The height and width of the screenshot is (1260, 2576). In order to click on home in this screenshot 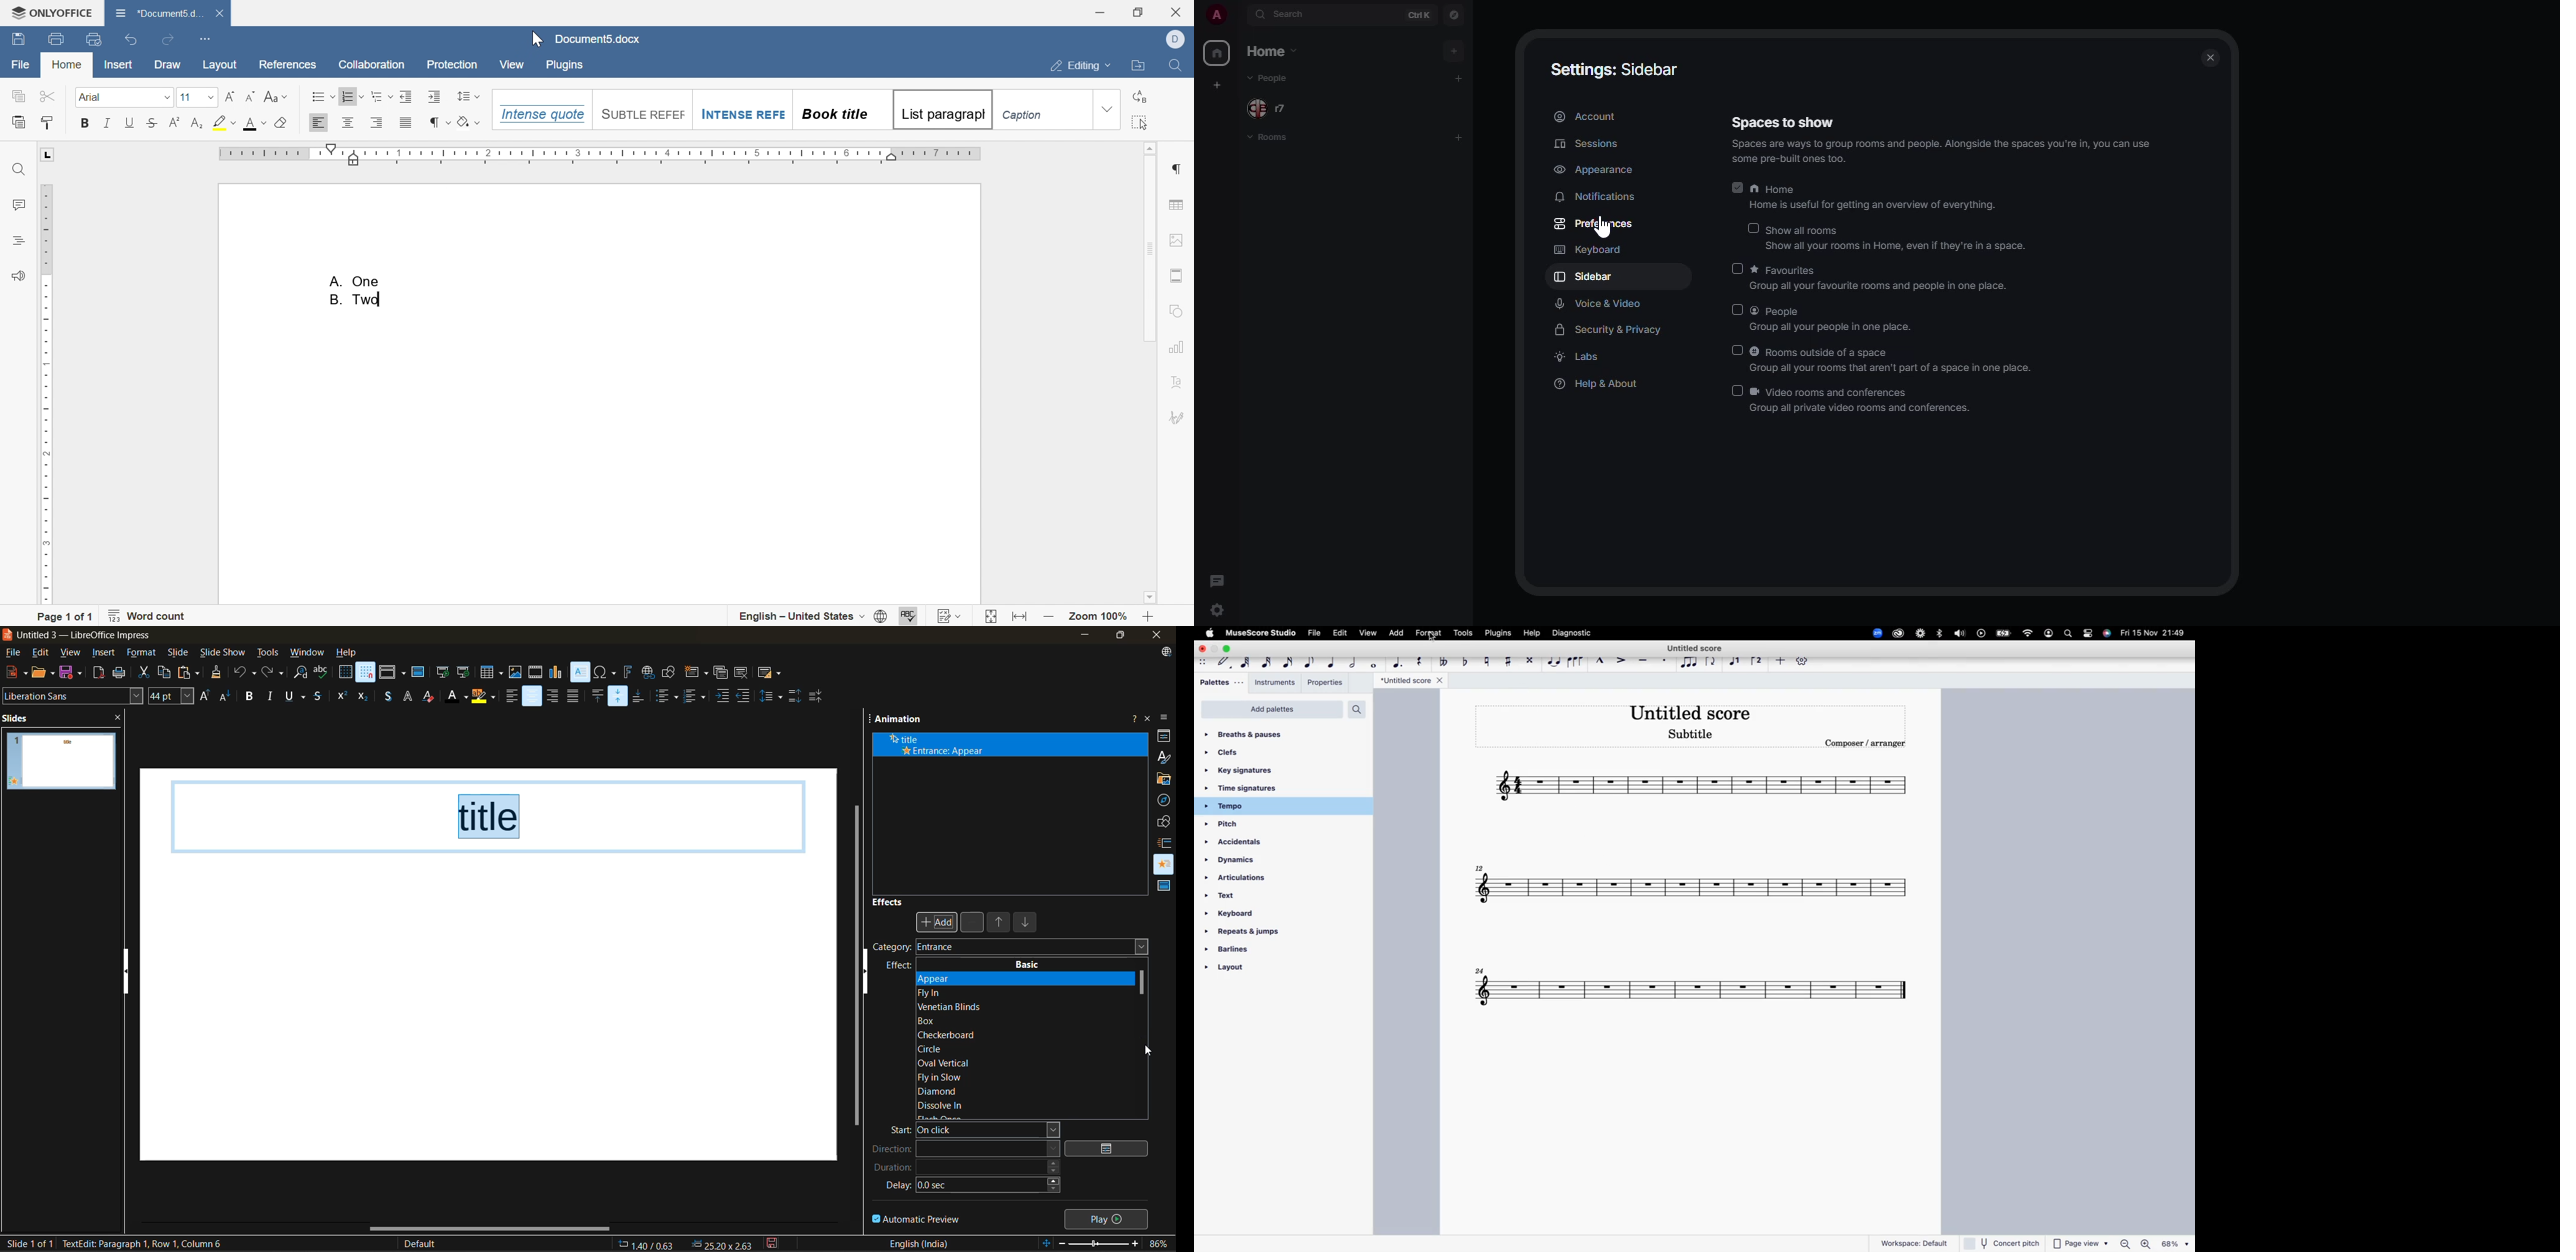, I will do `click(1272, 51)`.